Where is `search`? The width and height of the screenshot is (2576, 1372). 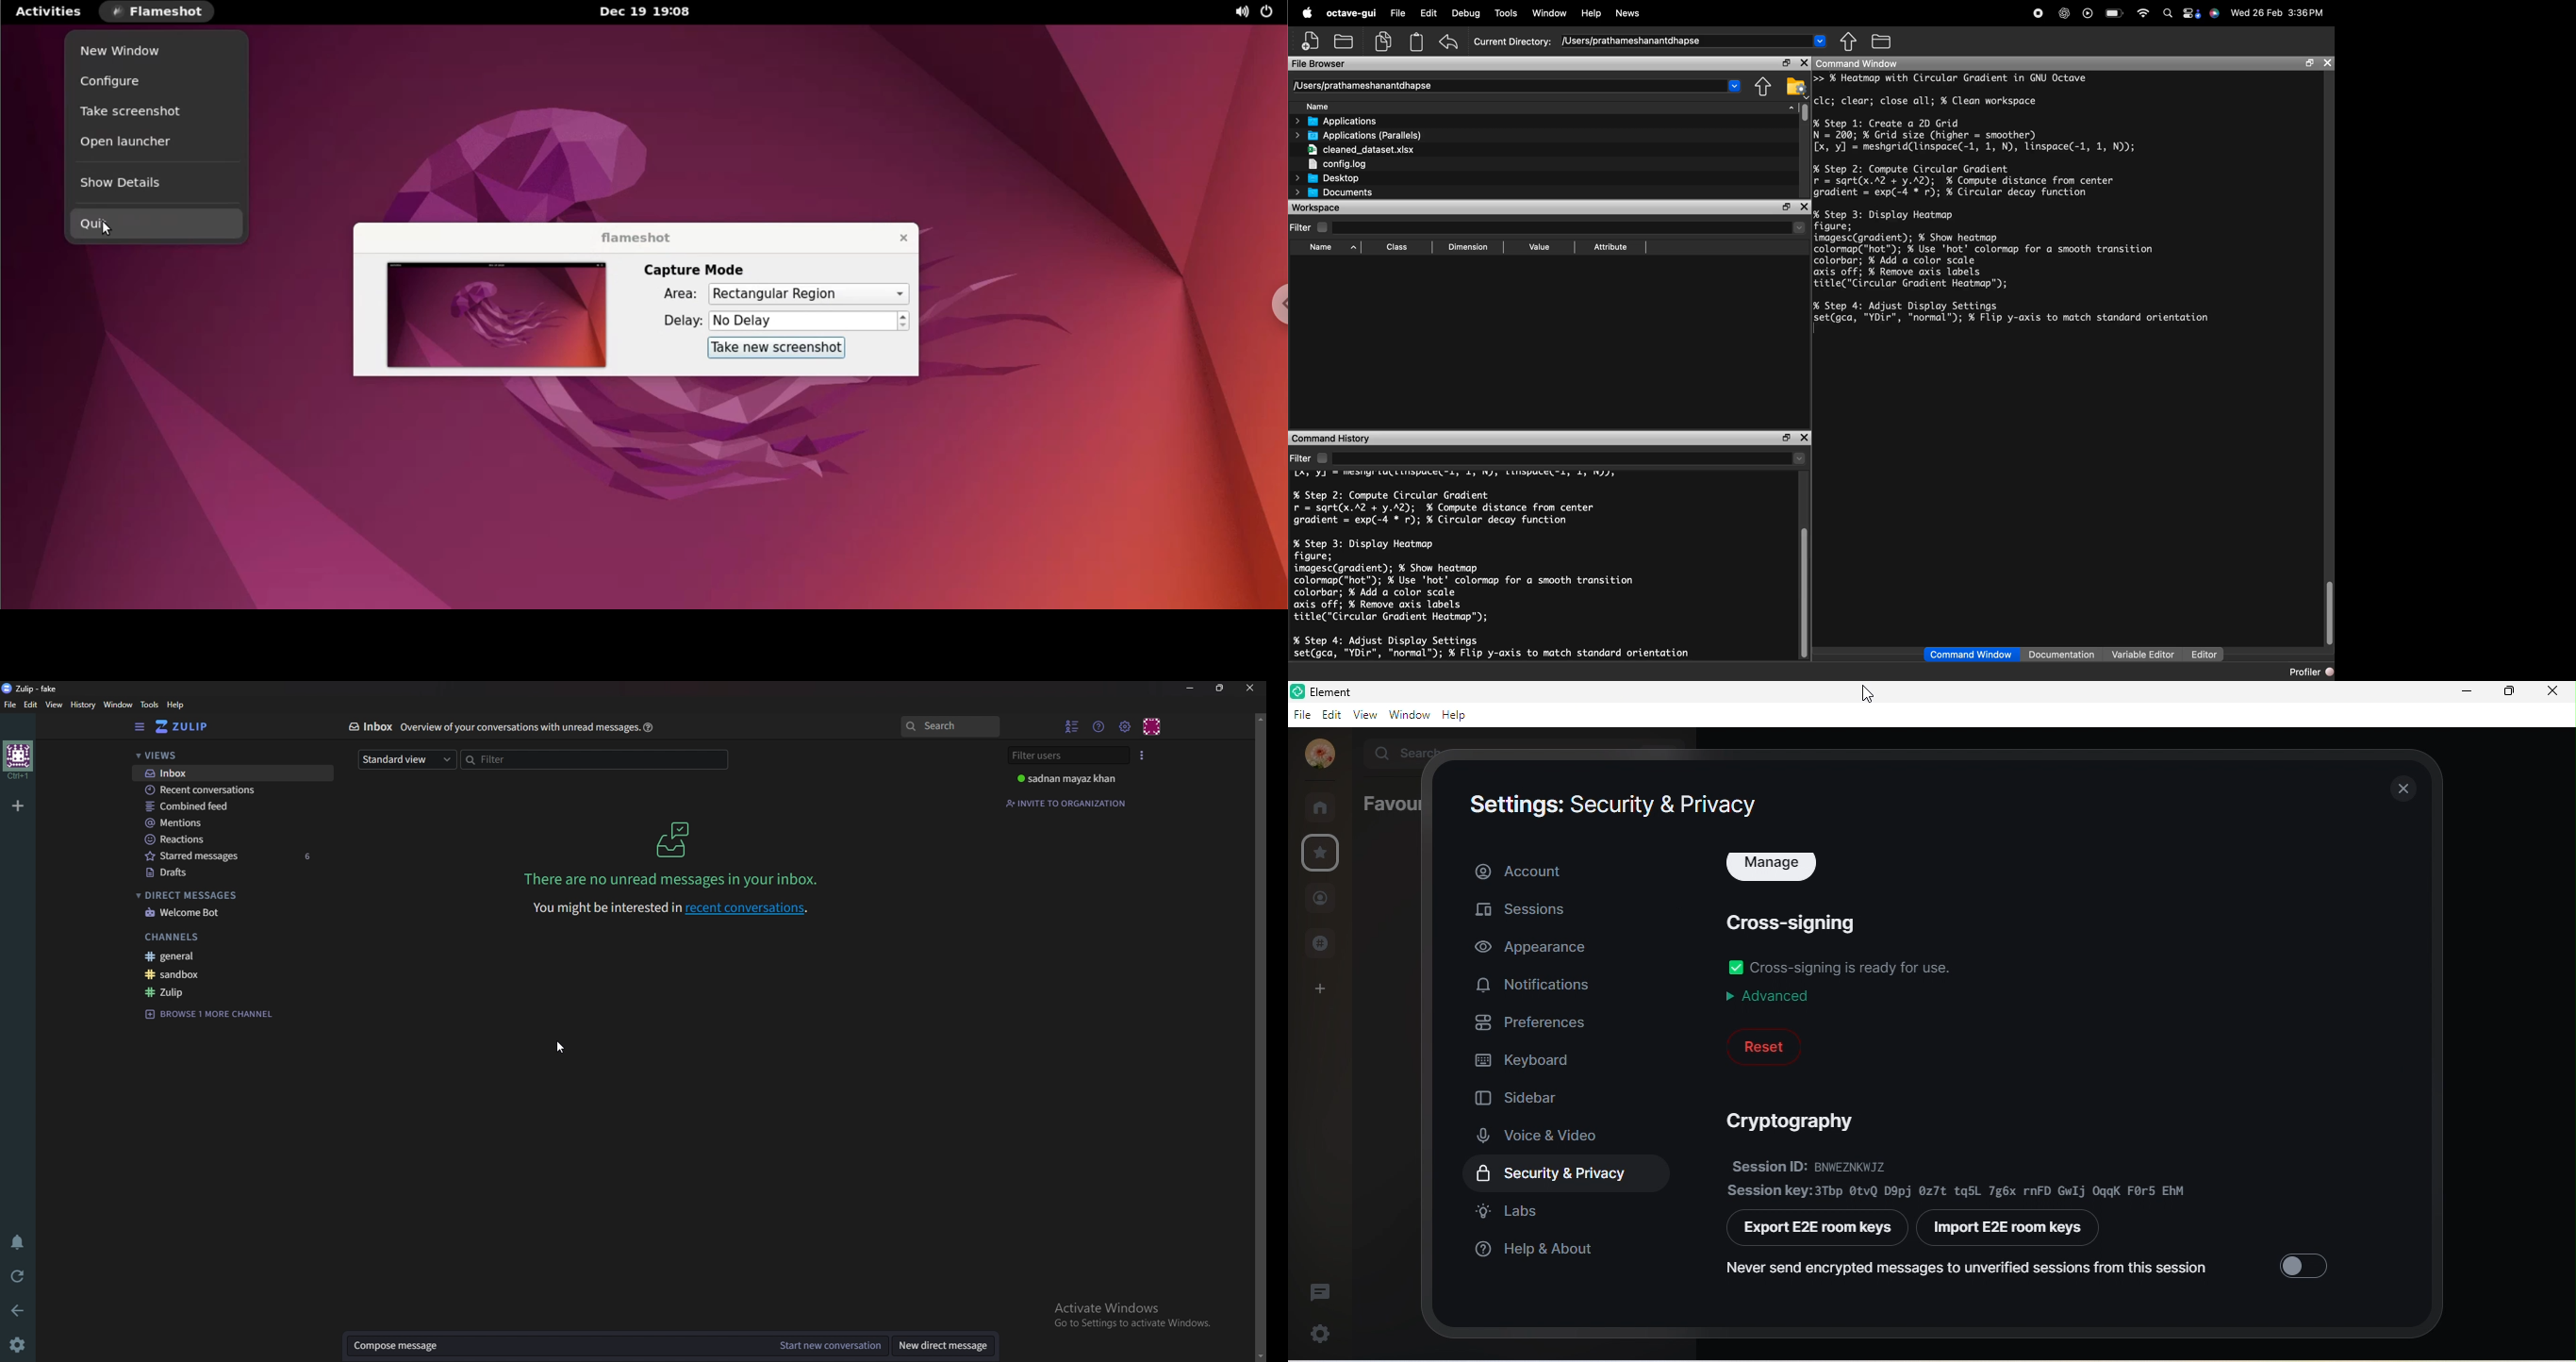 search is located at coordinates (2170, 14).